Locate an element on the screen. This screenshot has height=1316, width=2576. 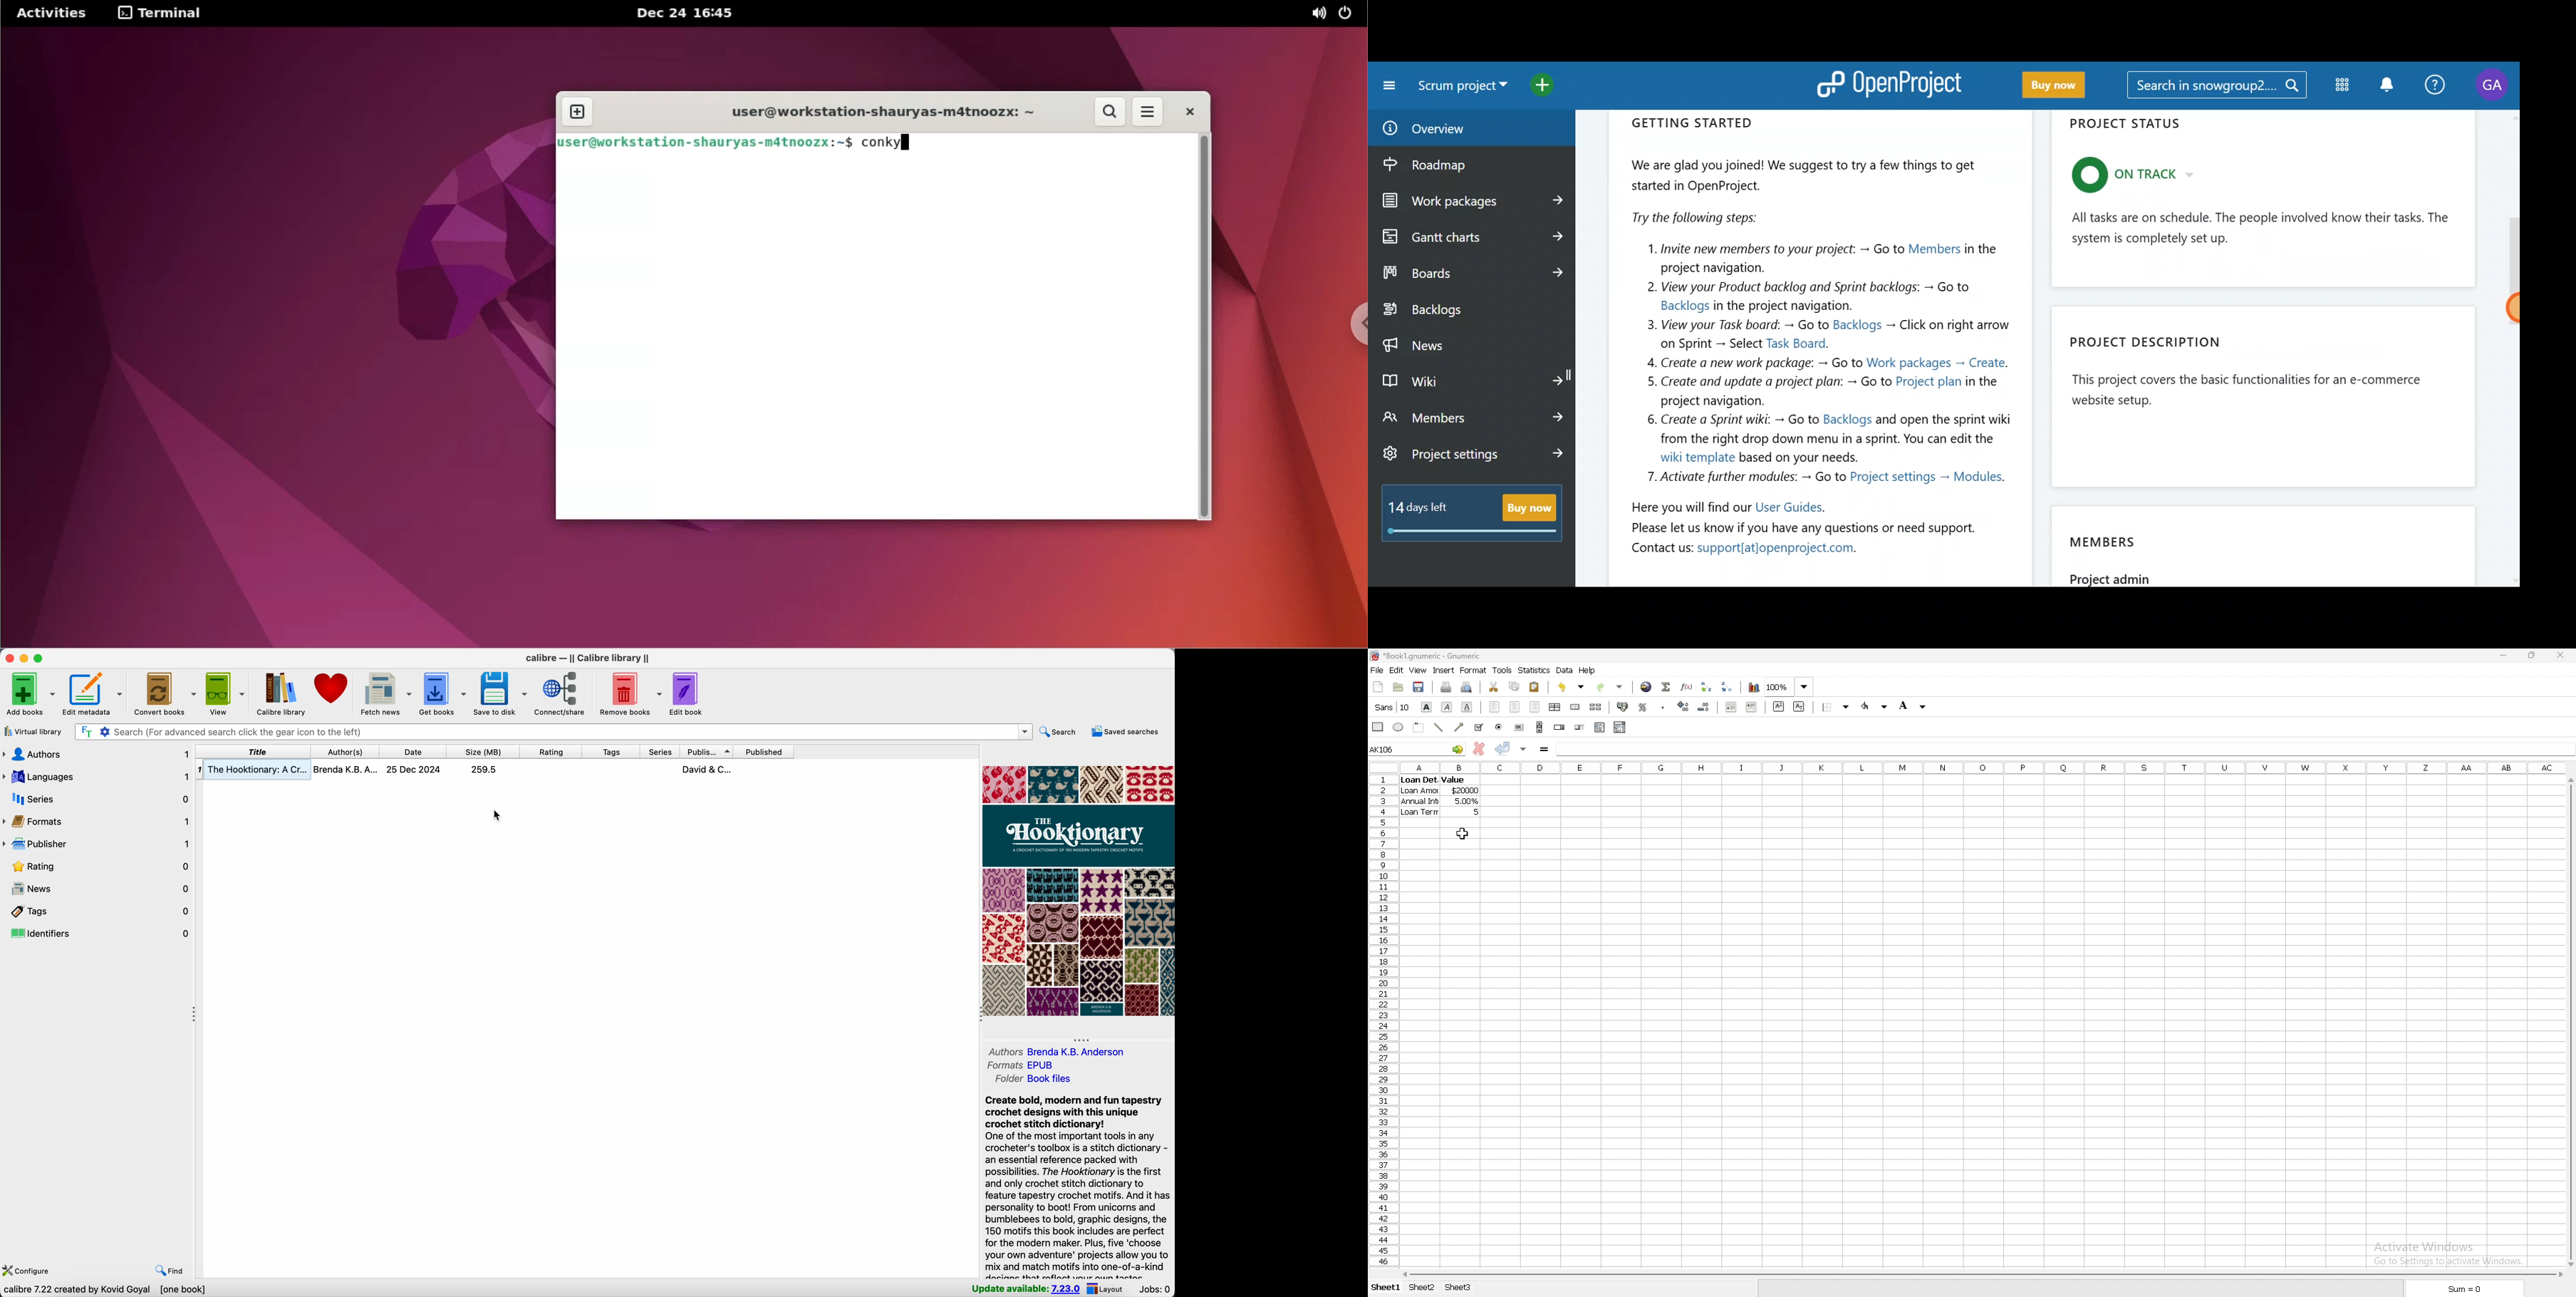
sort descending is located at coordinates (1728, 686).